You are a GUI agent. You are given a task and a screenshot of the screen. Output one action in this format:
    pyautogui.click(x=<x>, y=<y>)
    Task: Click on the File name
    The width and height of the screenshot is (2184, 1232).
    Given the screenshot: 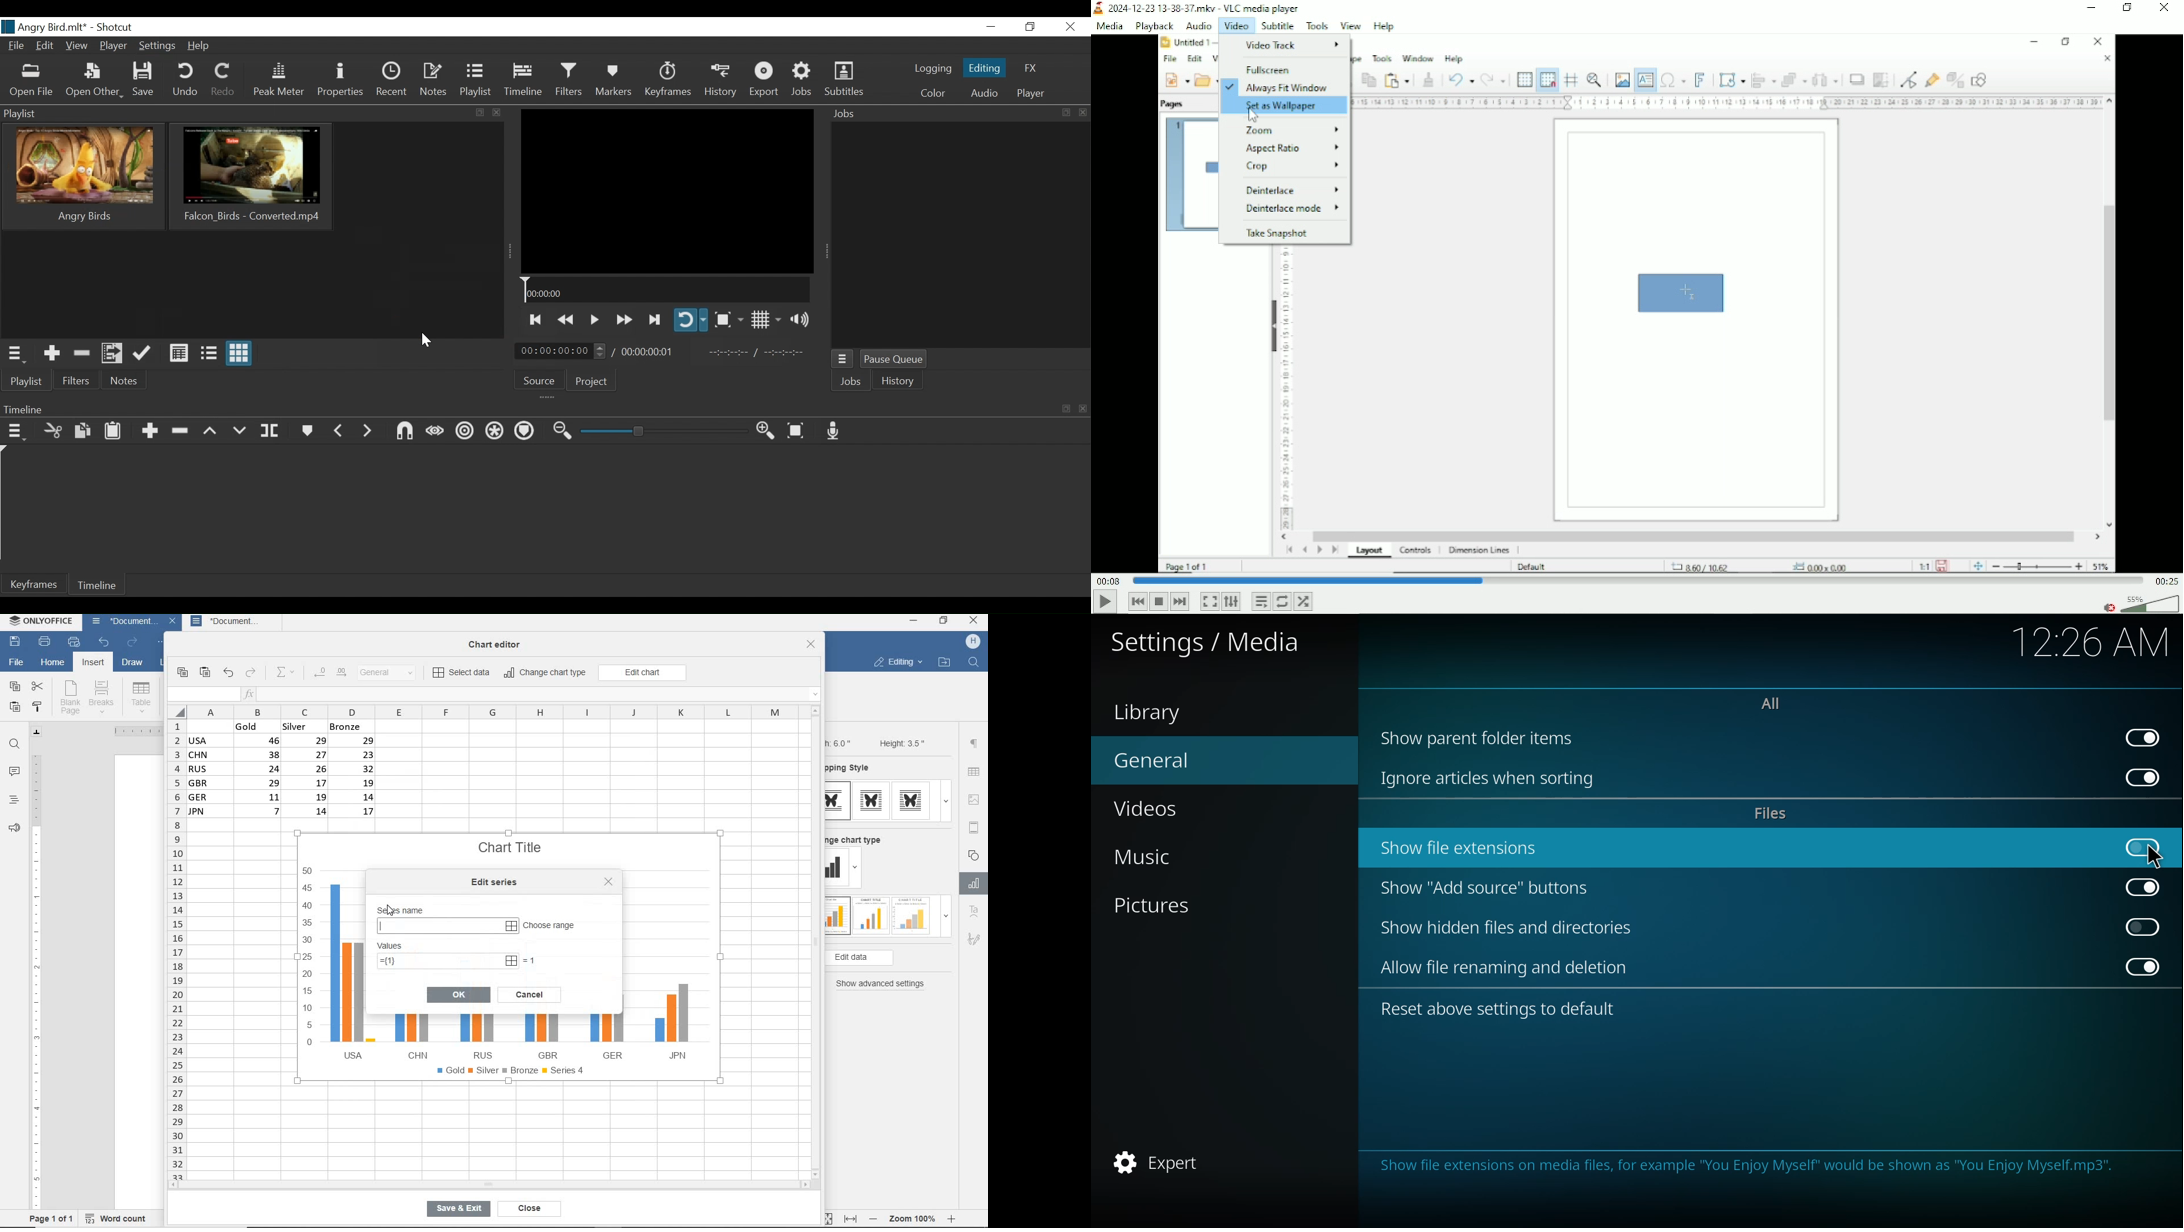 What is the action you would take?
    pyautogui.click(x=45, y=26)
    